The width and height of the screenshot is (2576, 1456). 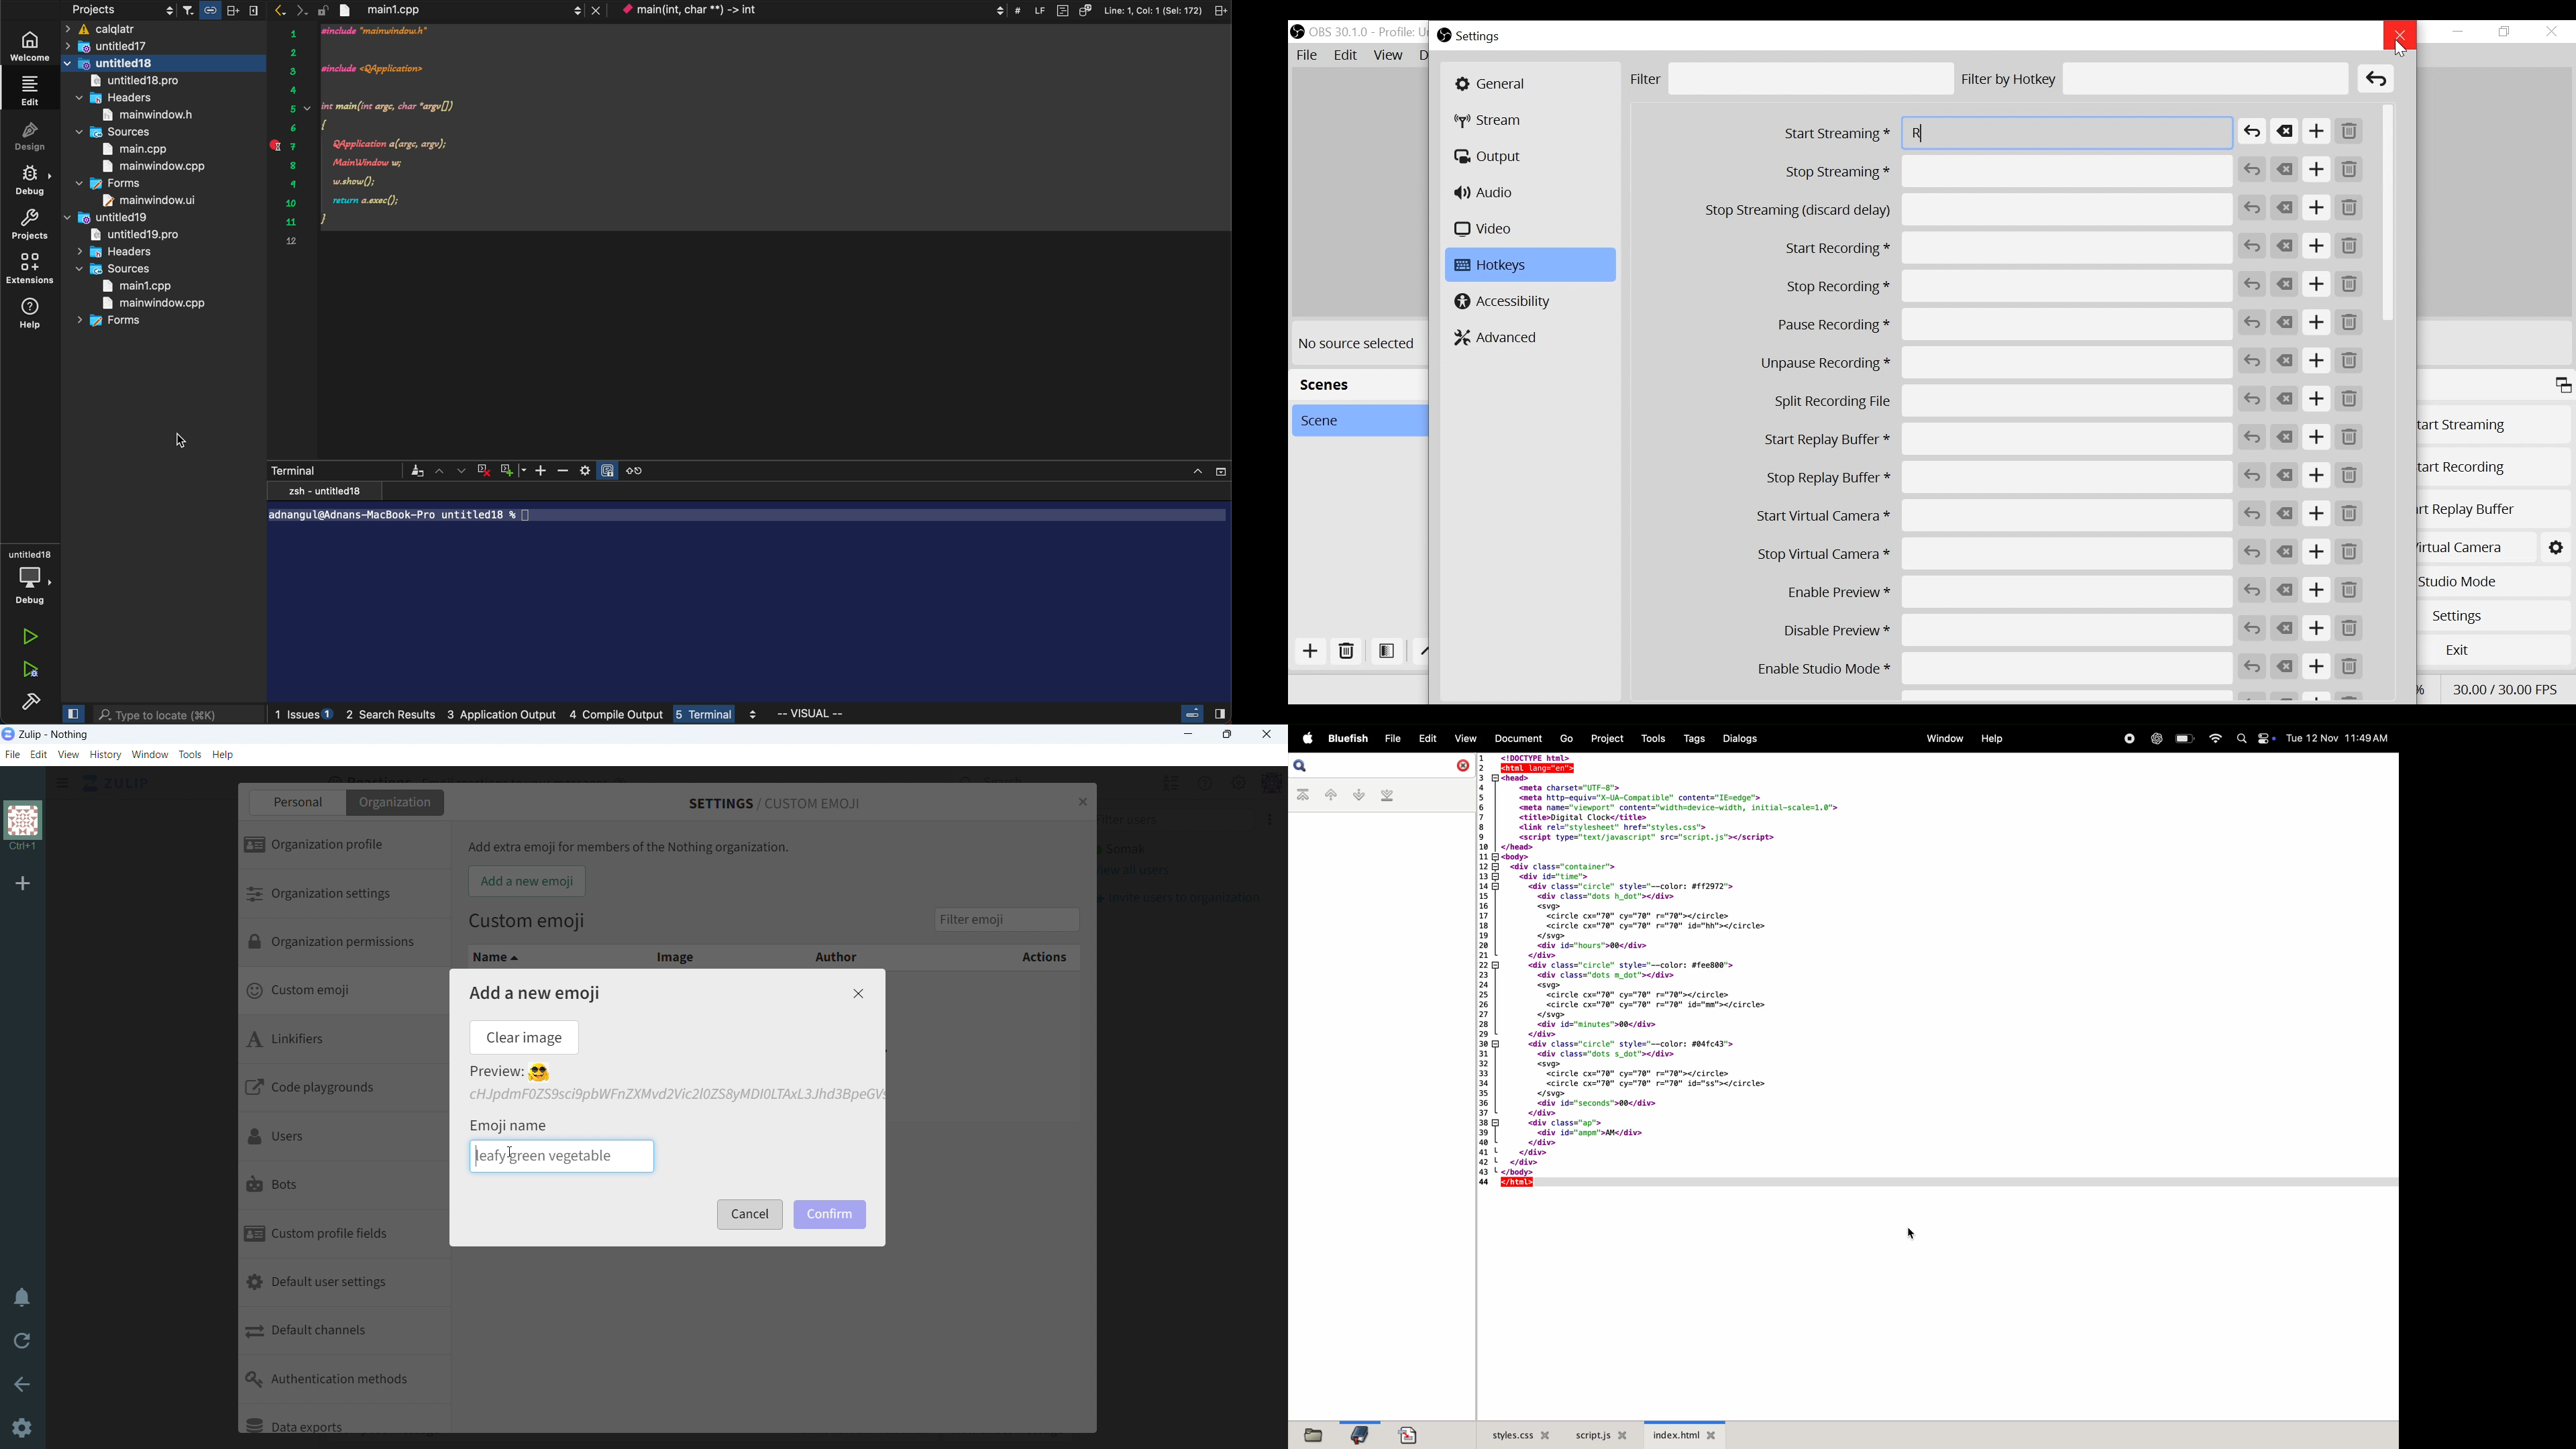 What do you see at coordinates (2284, 397) in the screenshot?
I see `Clear` at bounding box center [2284, 397].